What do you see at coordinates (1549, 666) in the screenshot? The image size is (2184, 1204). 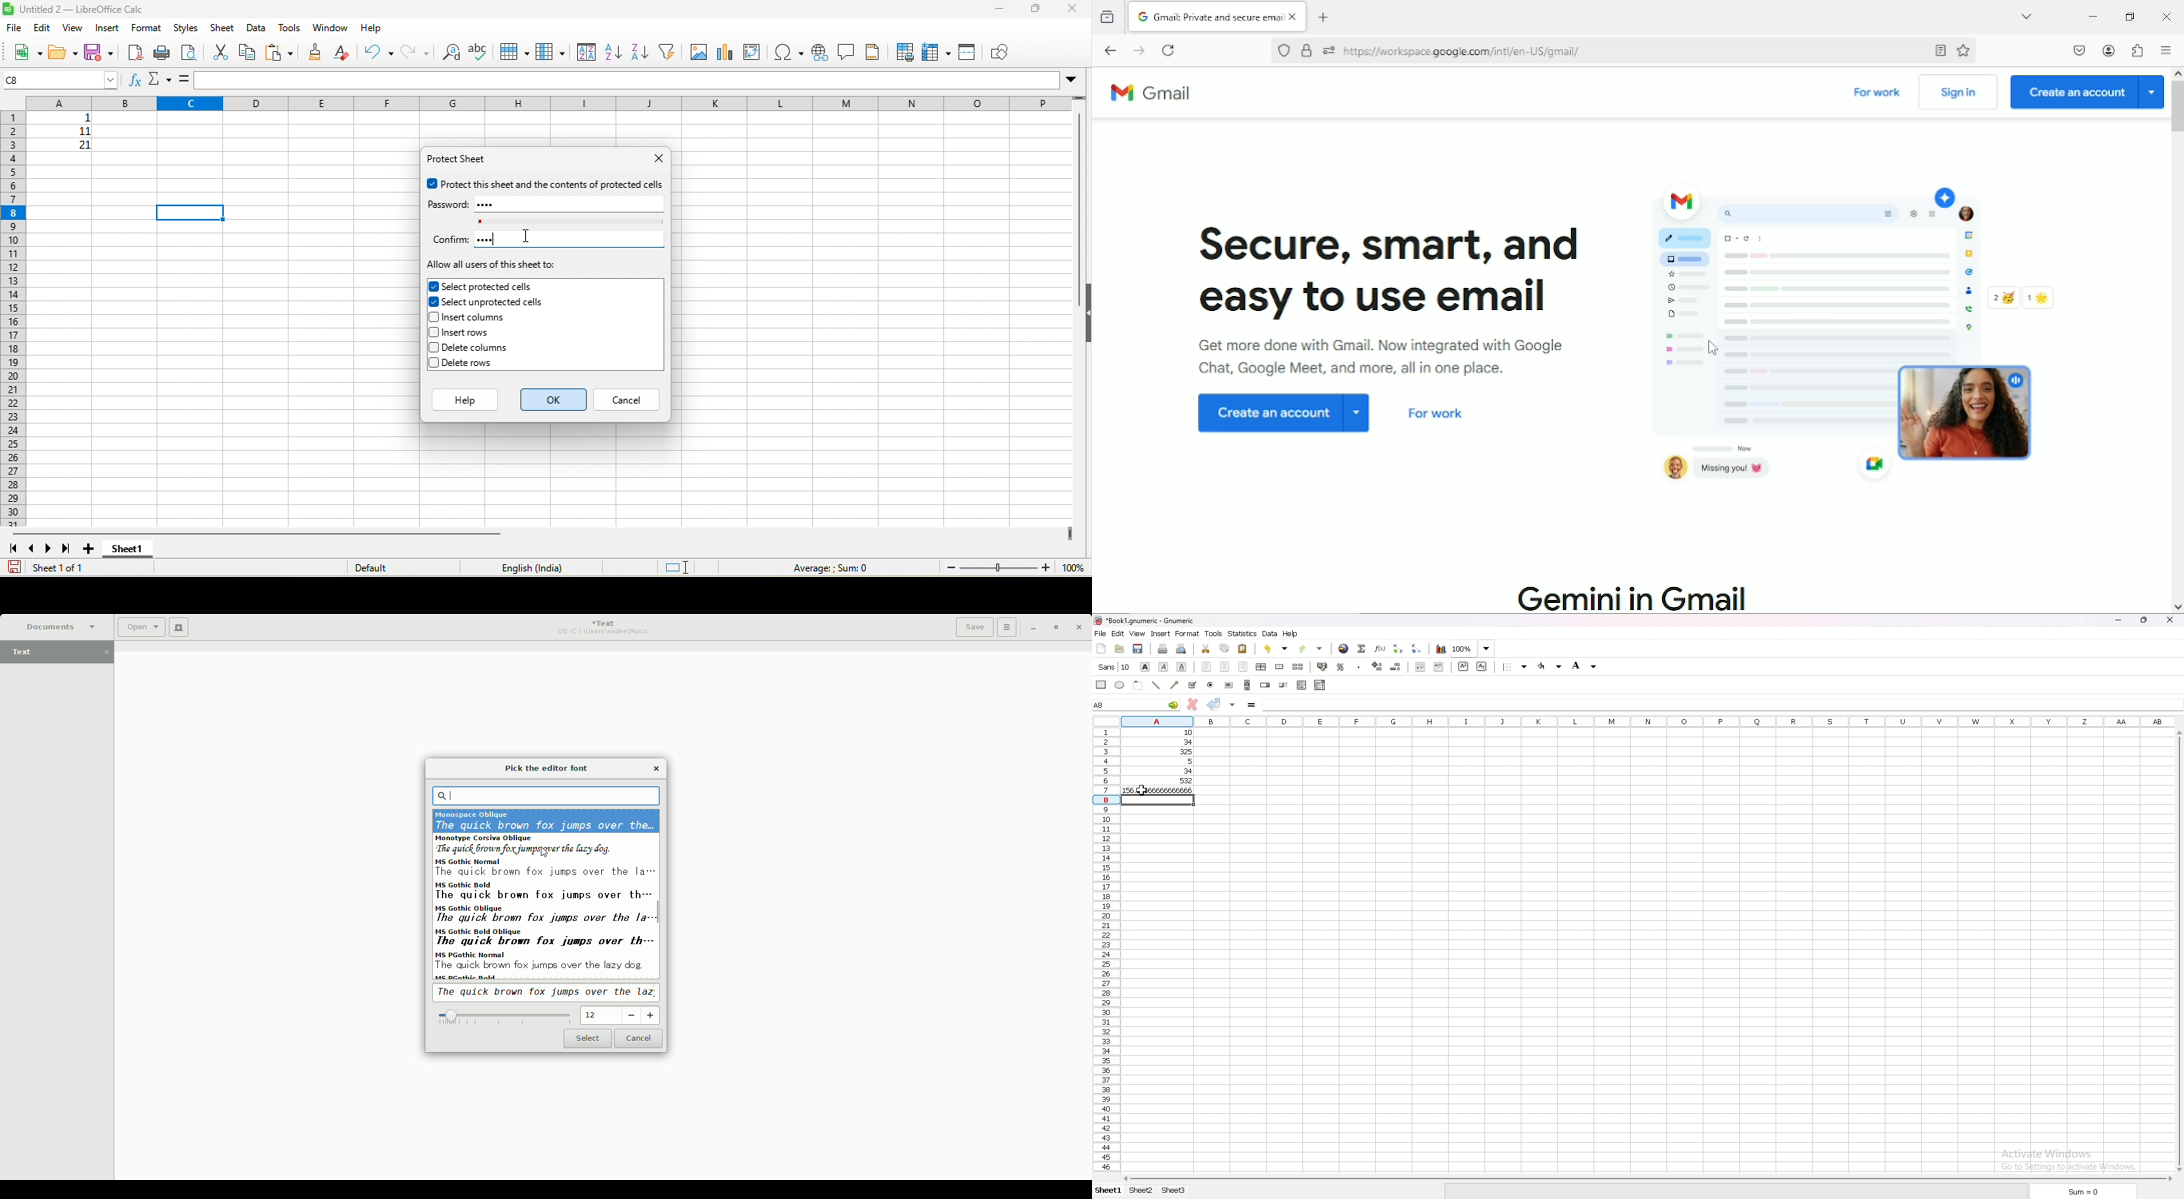 I see `foreground` at bounding box center [1549, 666].